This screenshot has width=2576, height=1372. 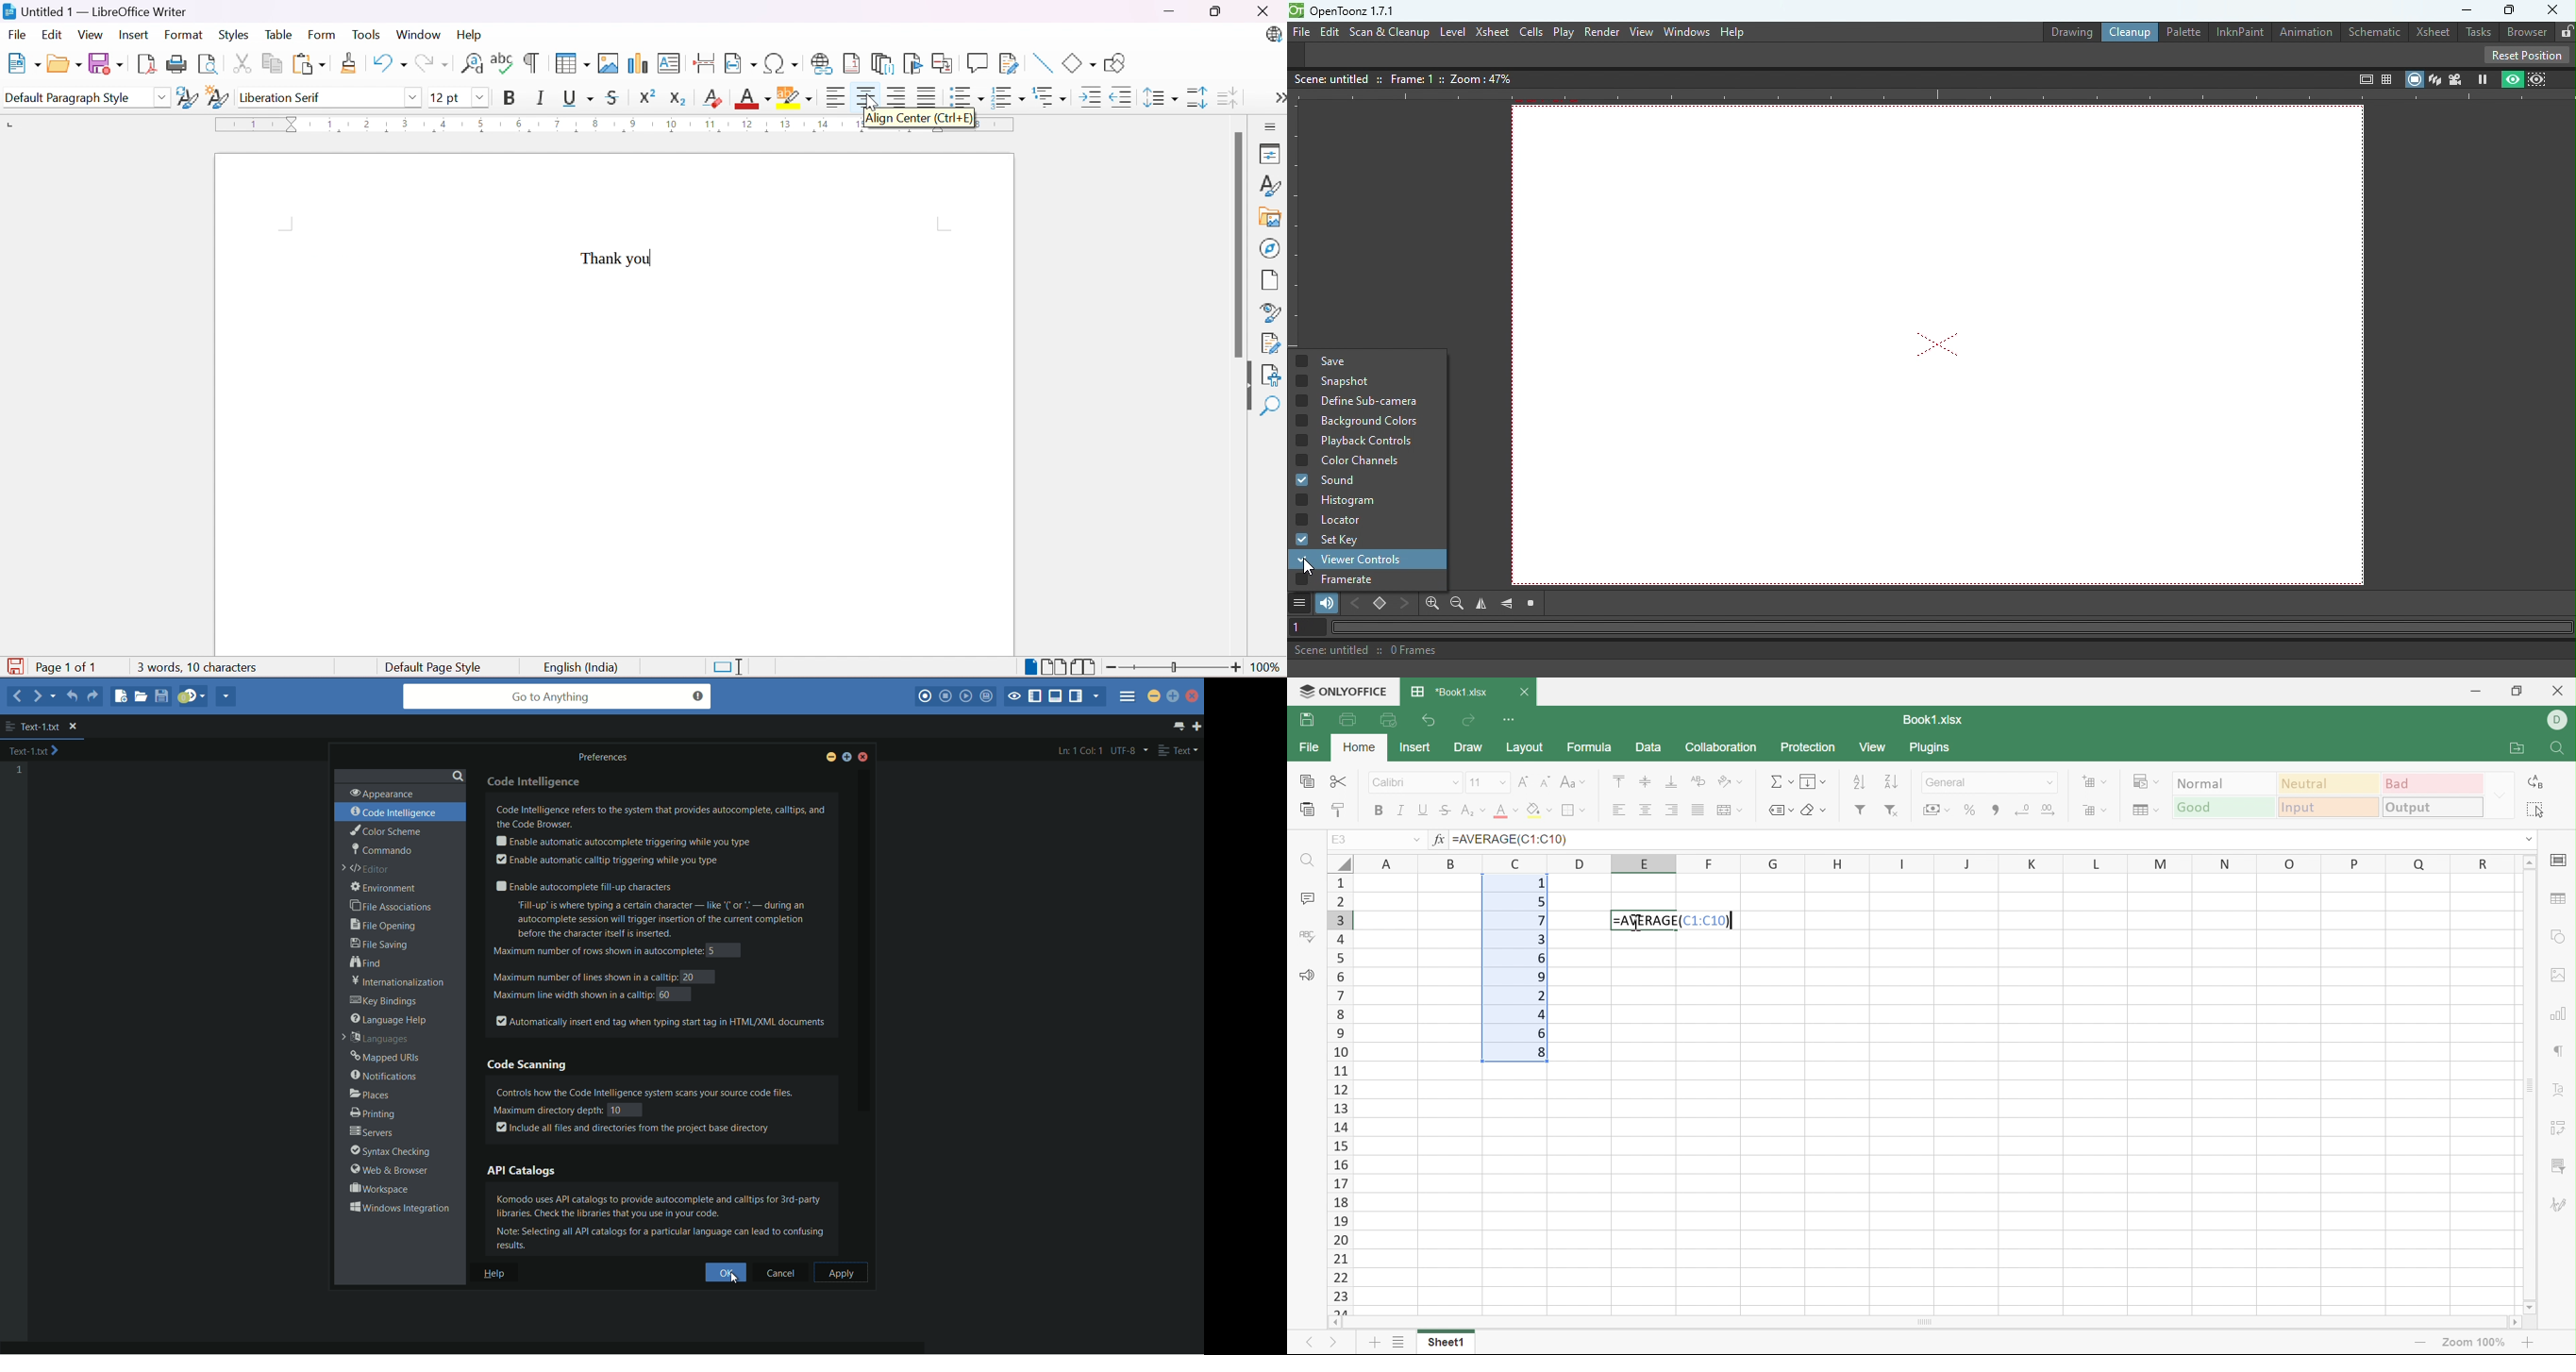 I want to click on Tools, so click(x=368, y=36).